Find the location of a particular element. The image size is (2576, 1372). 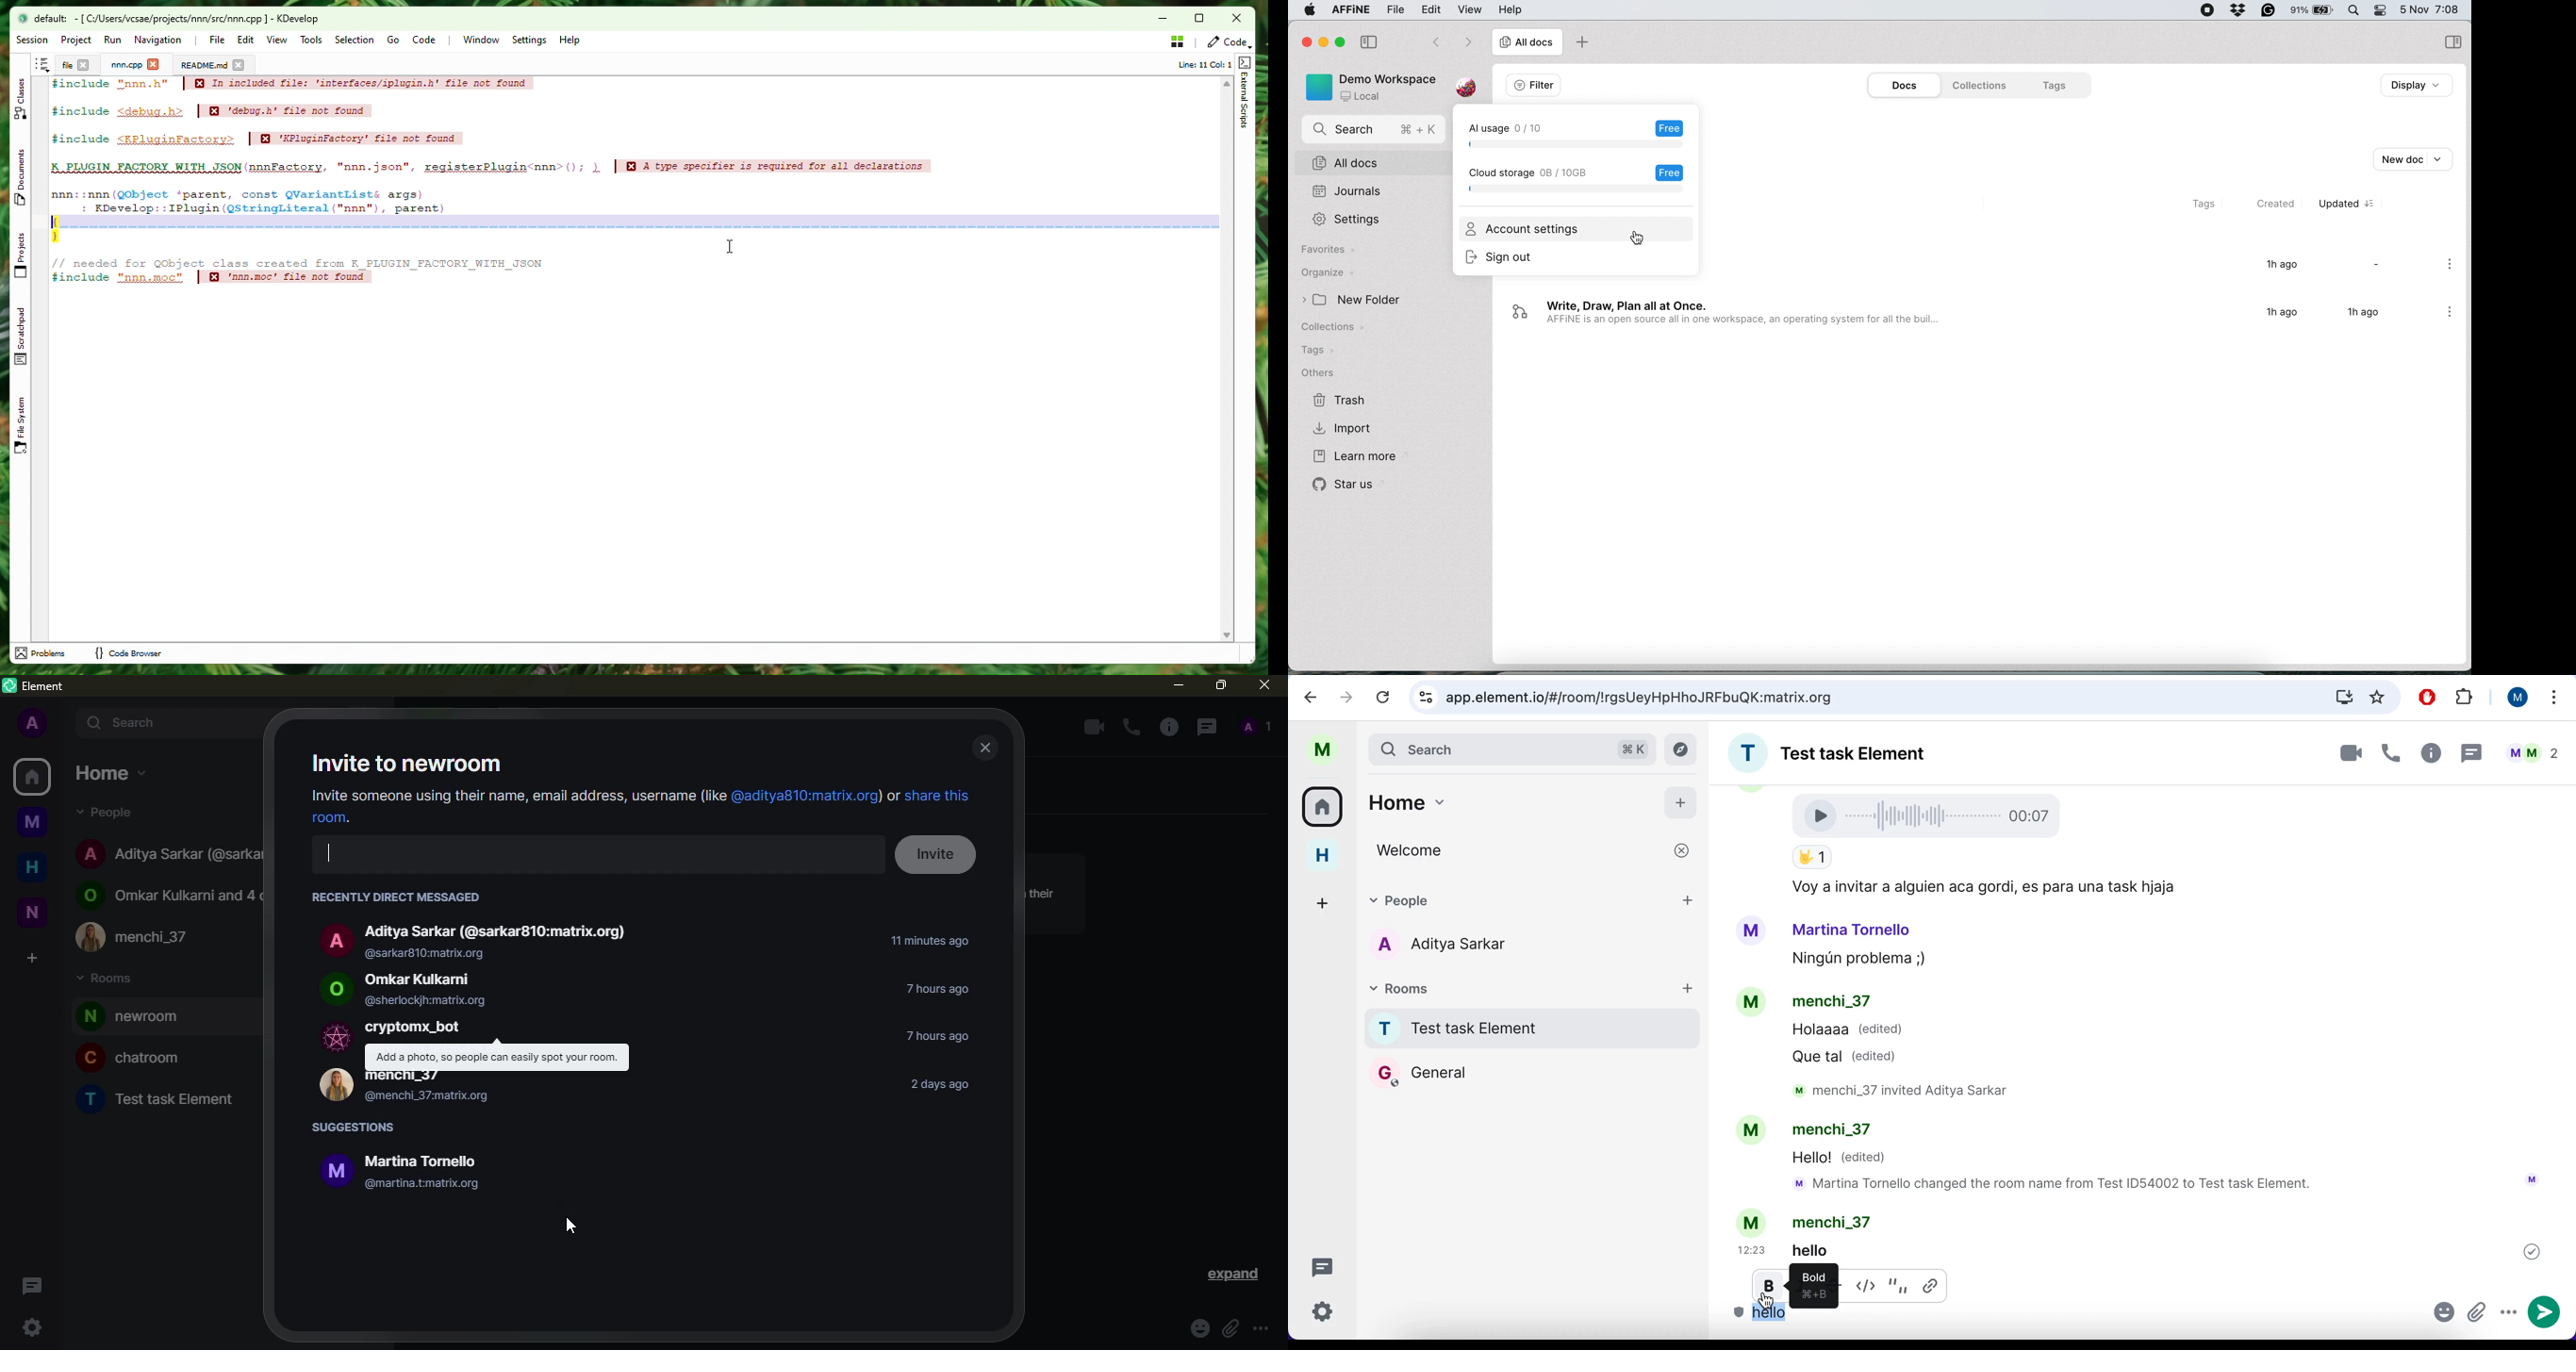

file is located at coordinates (1393, 9).